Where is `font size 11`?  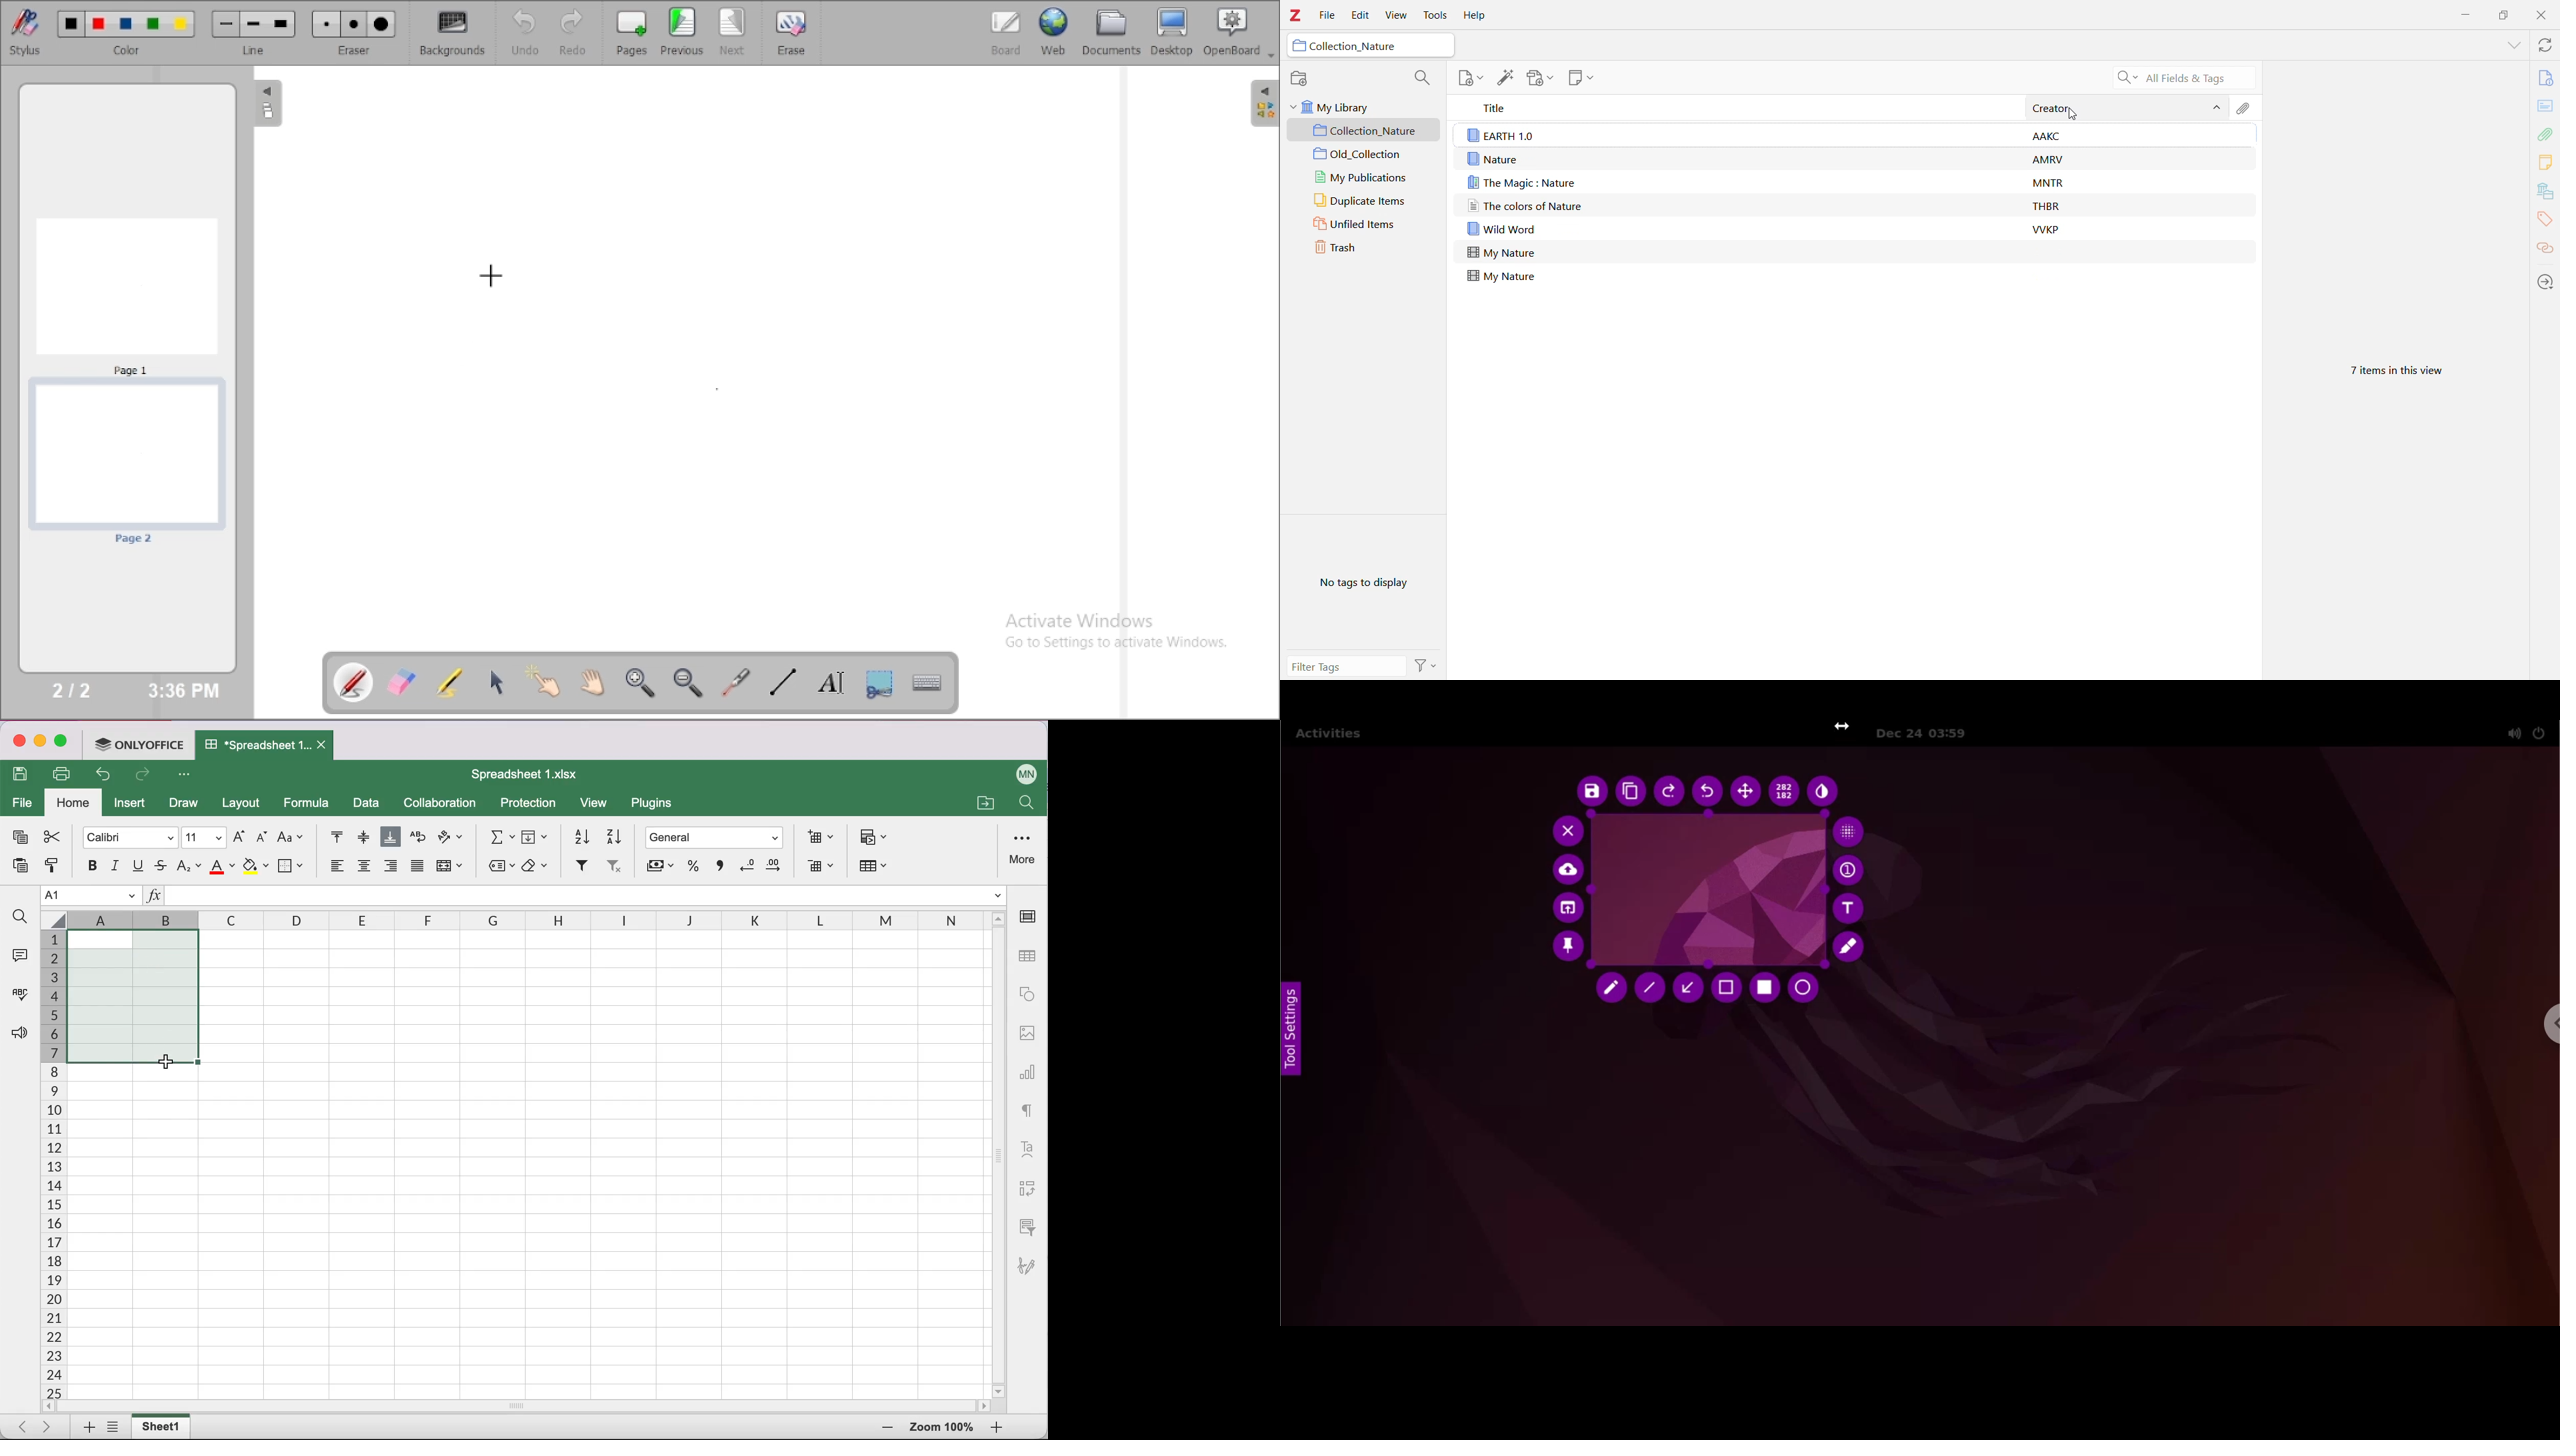 font size 11 is located at coordinates (205, 837).